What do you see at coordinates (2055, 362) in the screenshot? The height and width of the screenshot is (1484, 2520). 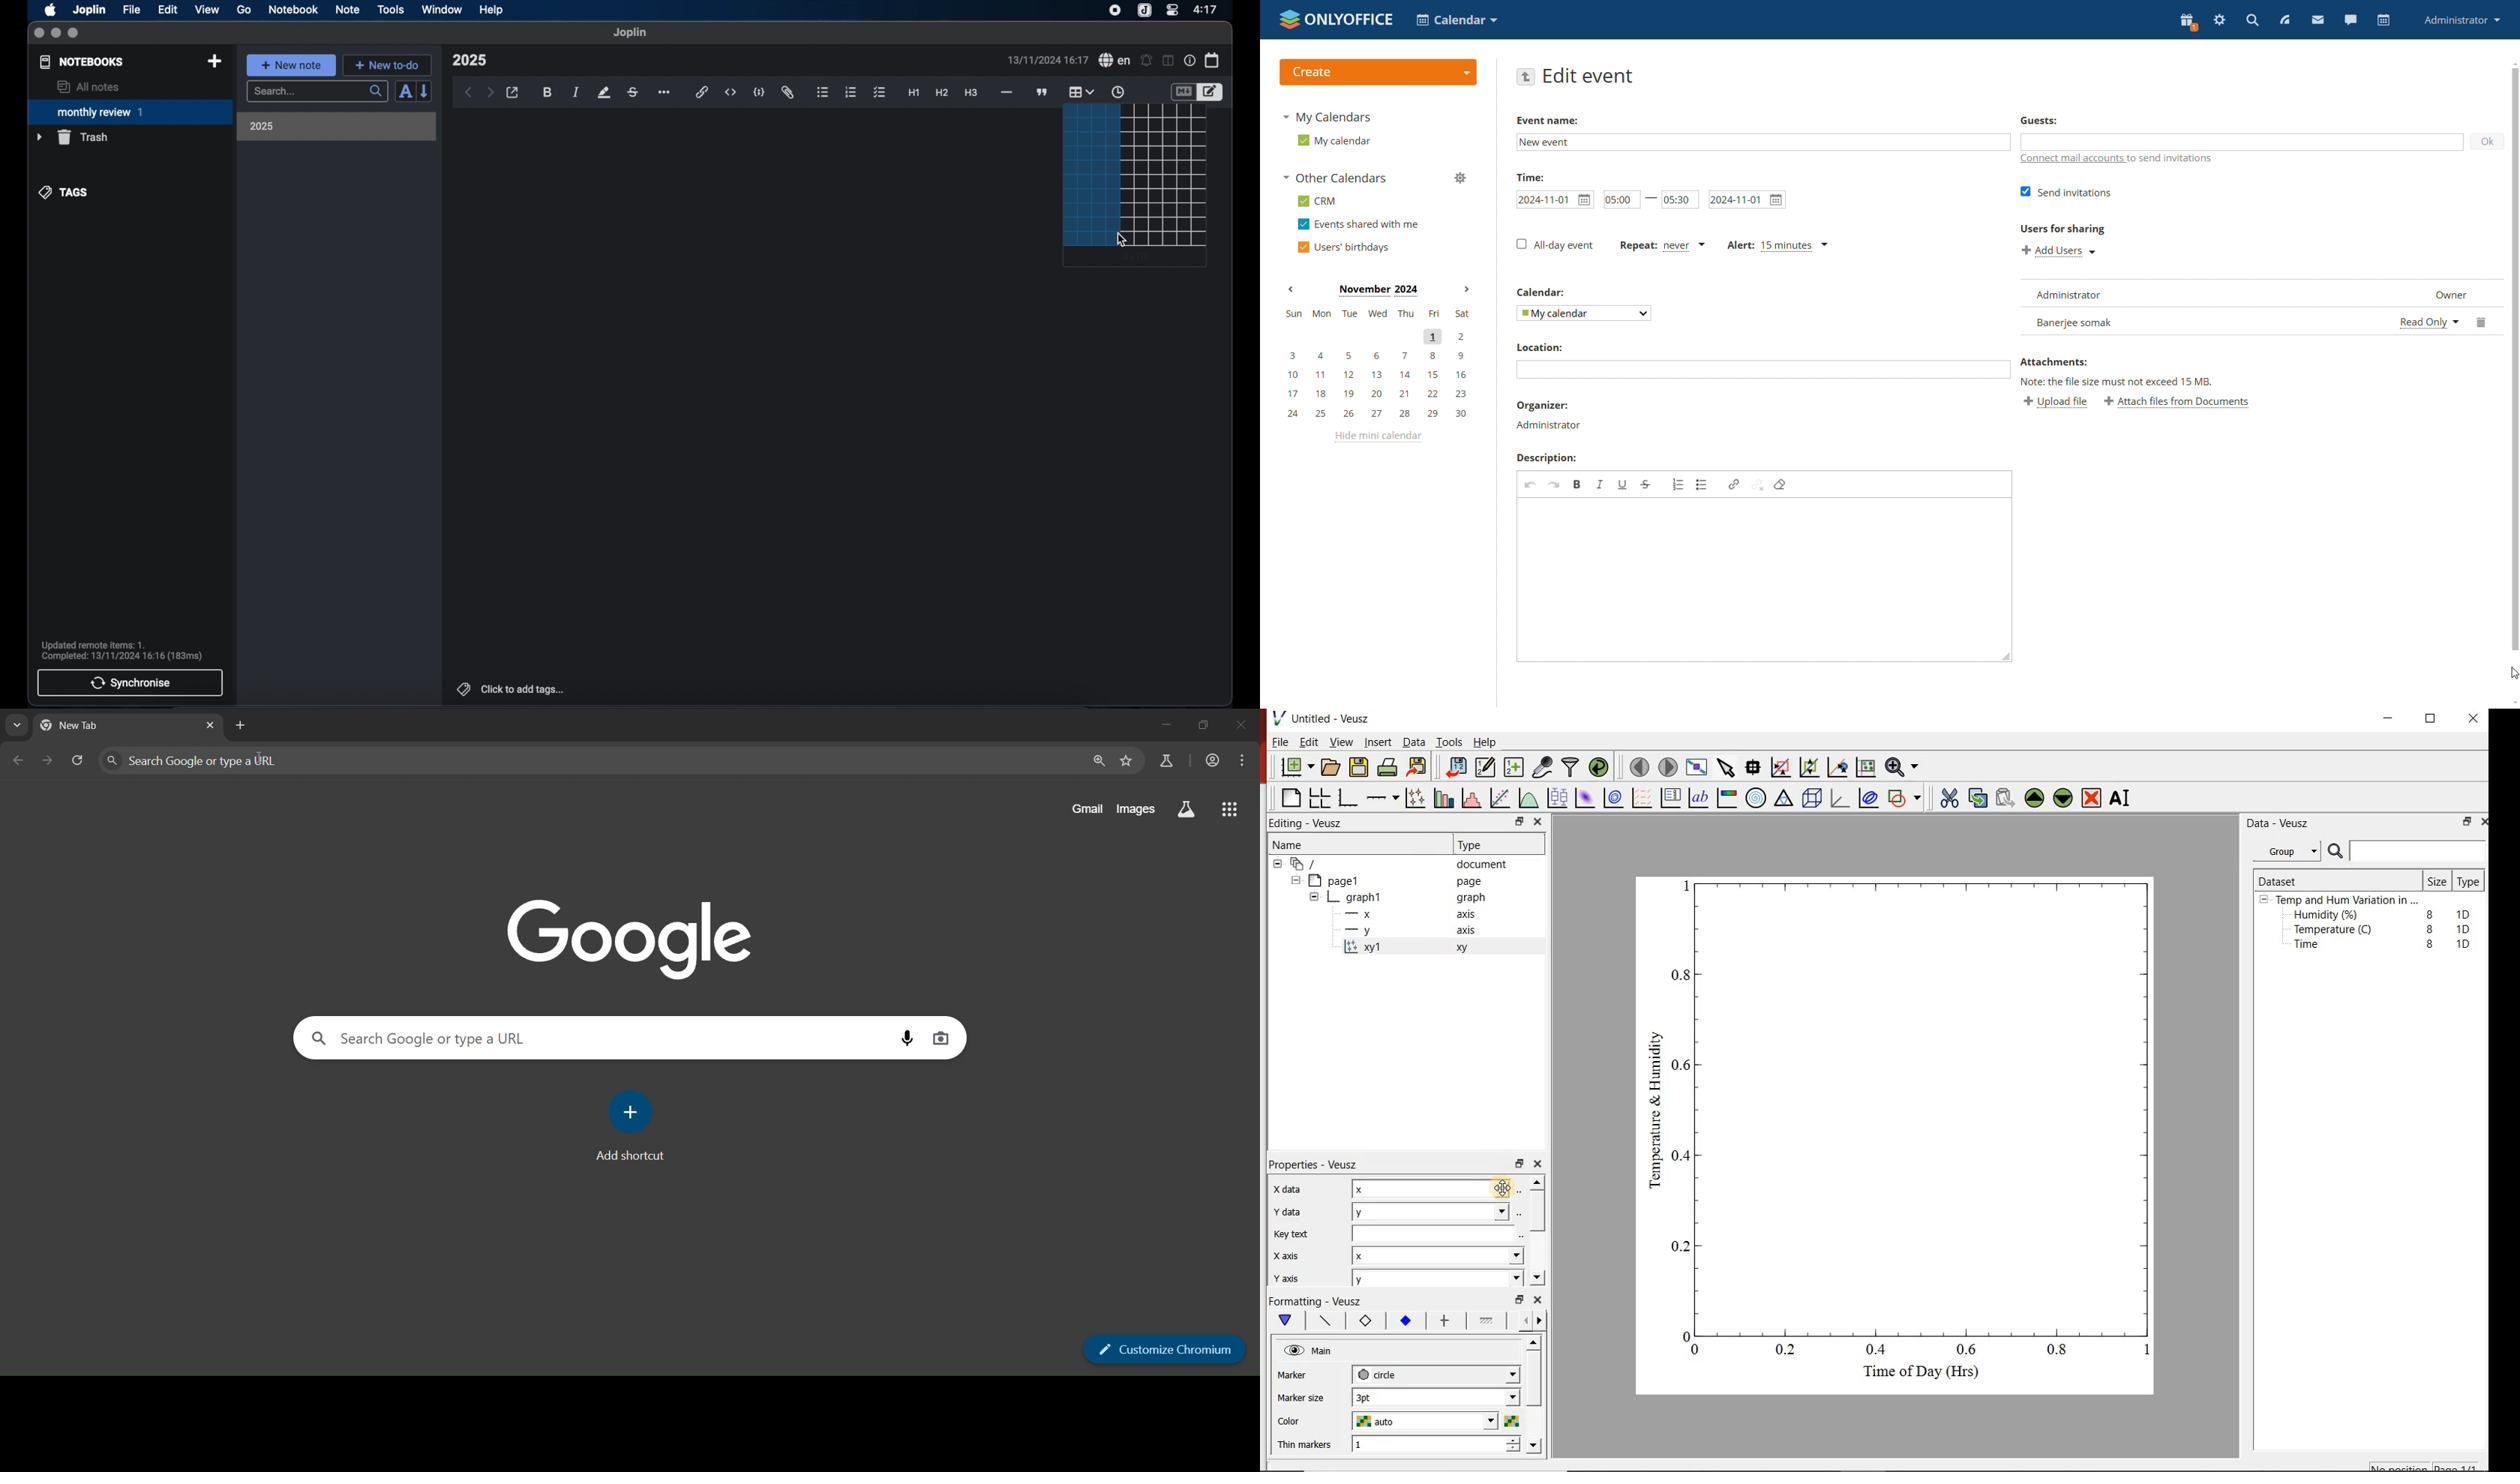 I see `Attachments` at bounding box center [2055, 362].